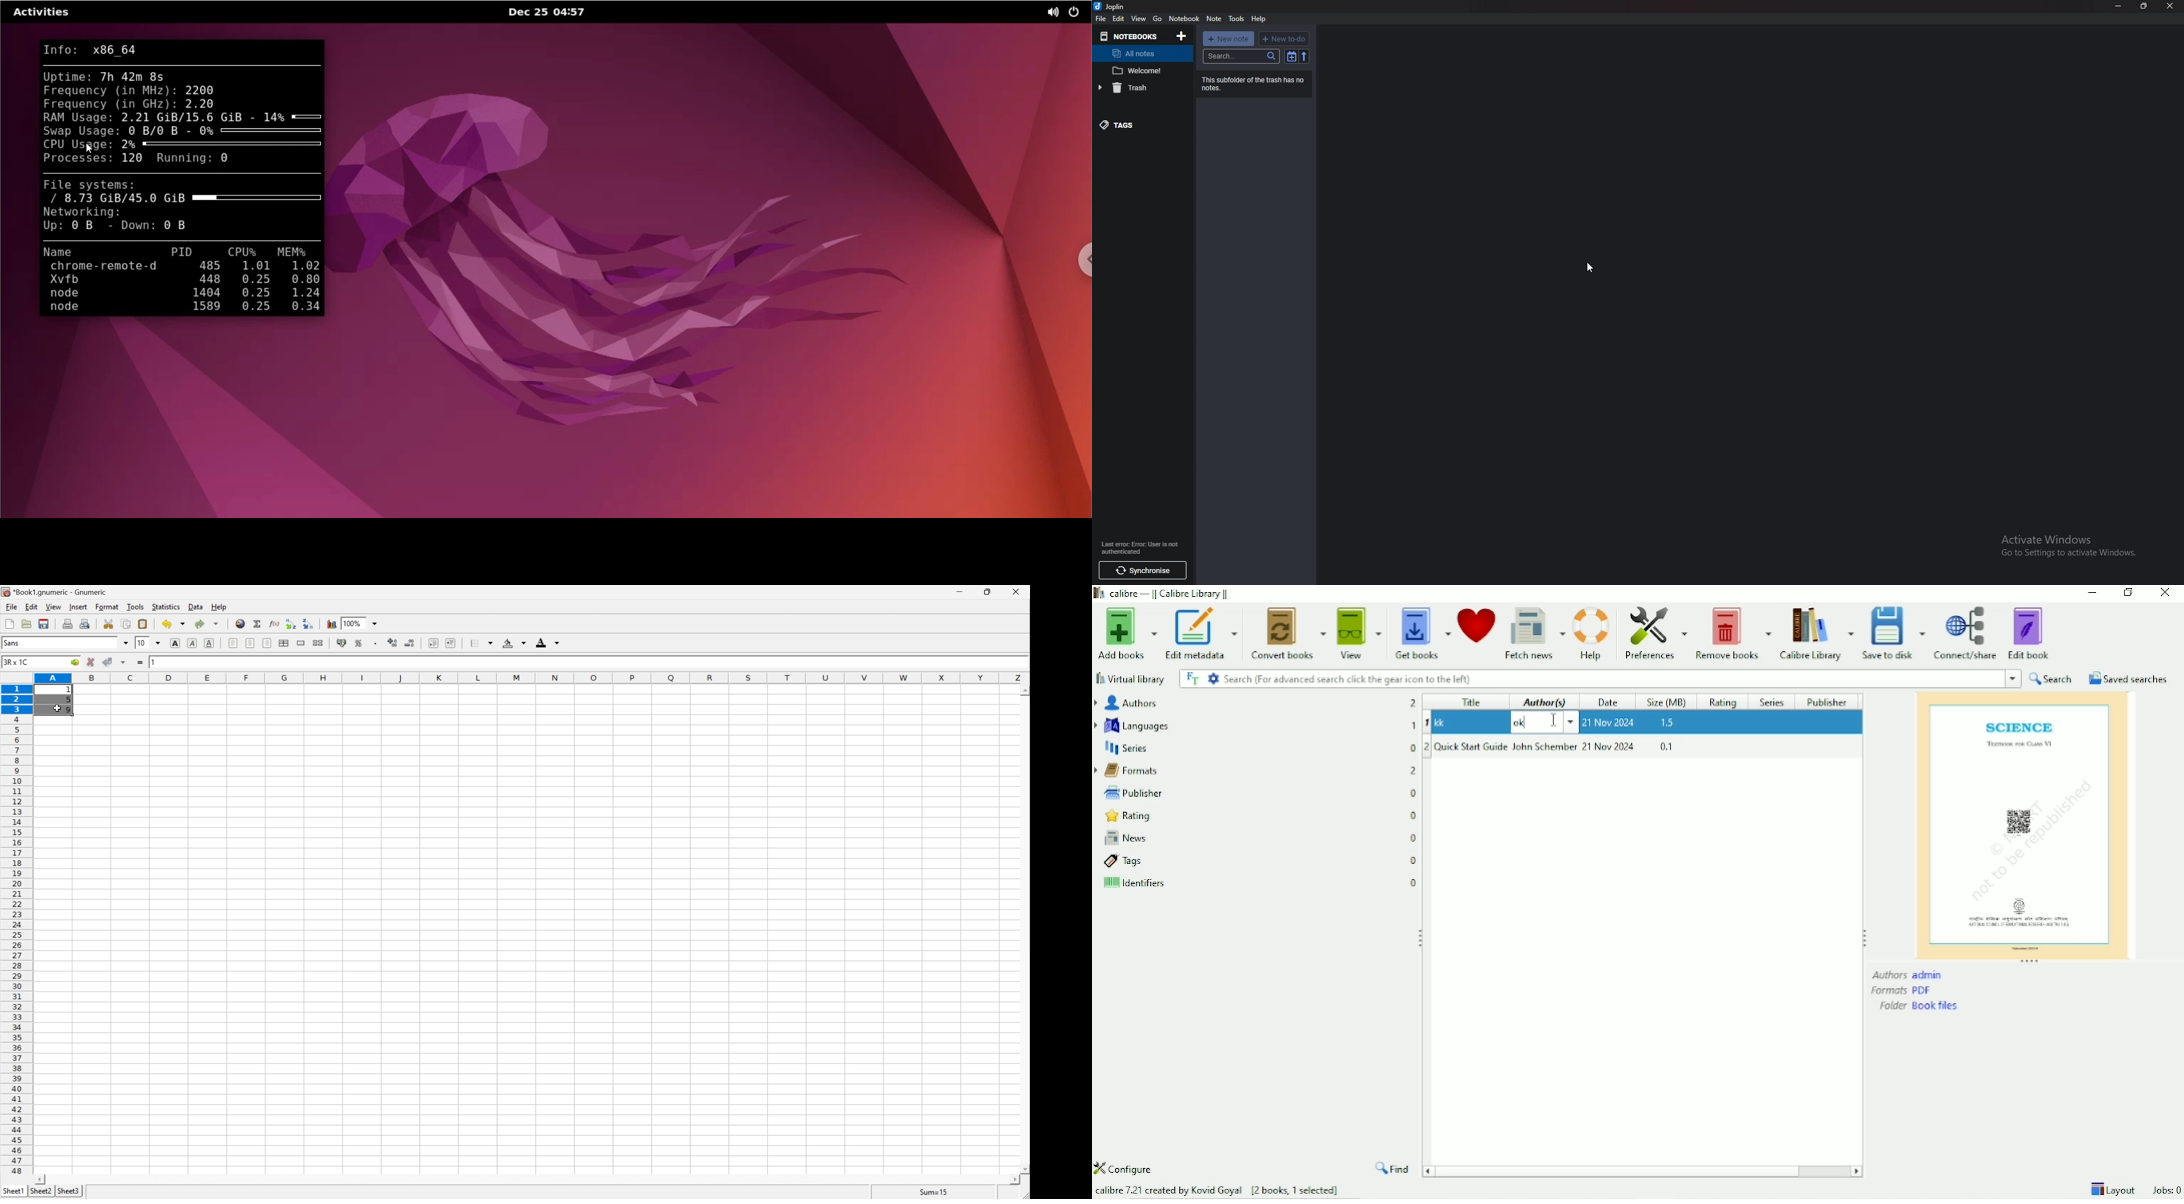  Describe the element at coordinates (409, 643) in the screenshot. I see `decrease number of decimals displayed` at that location.